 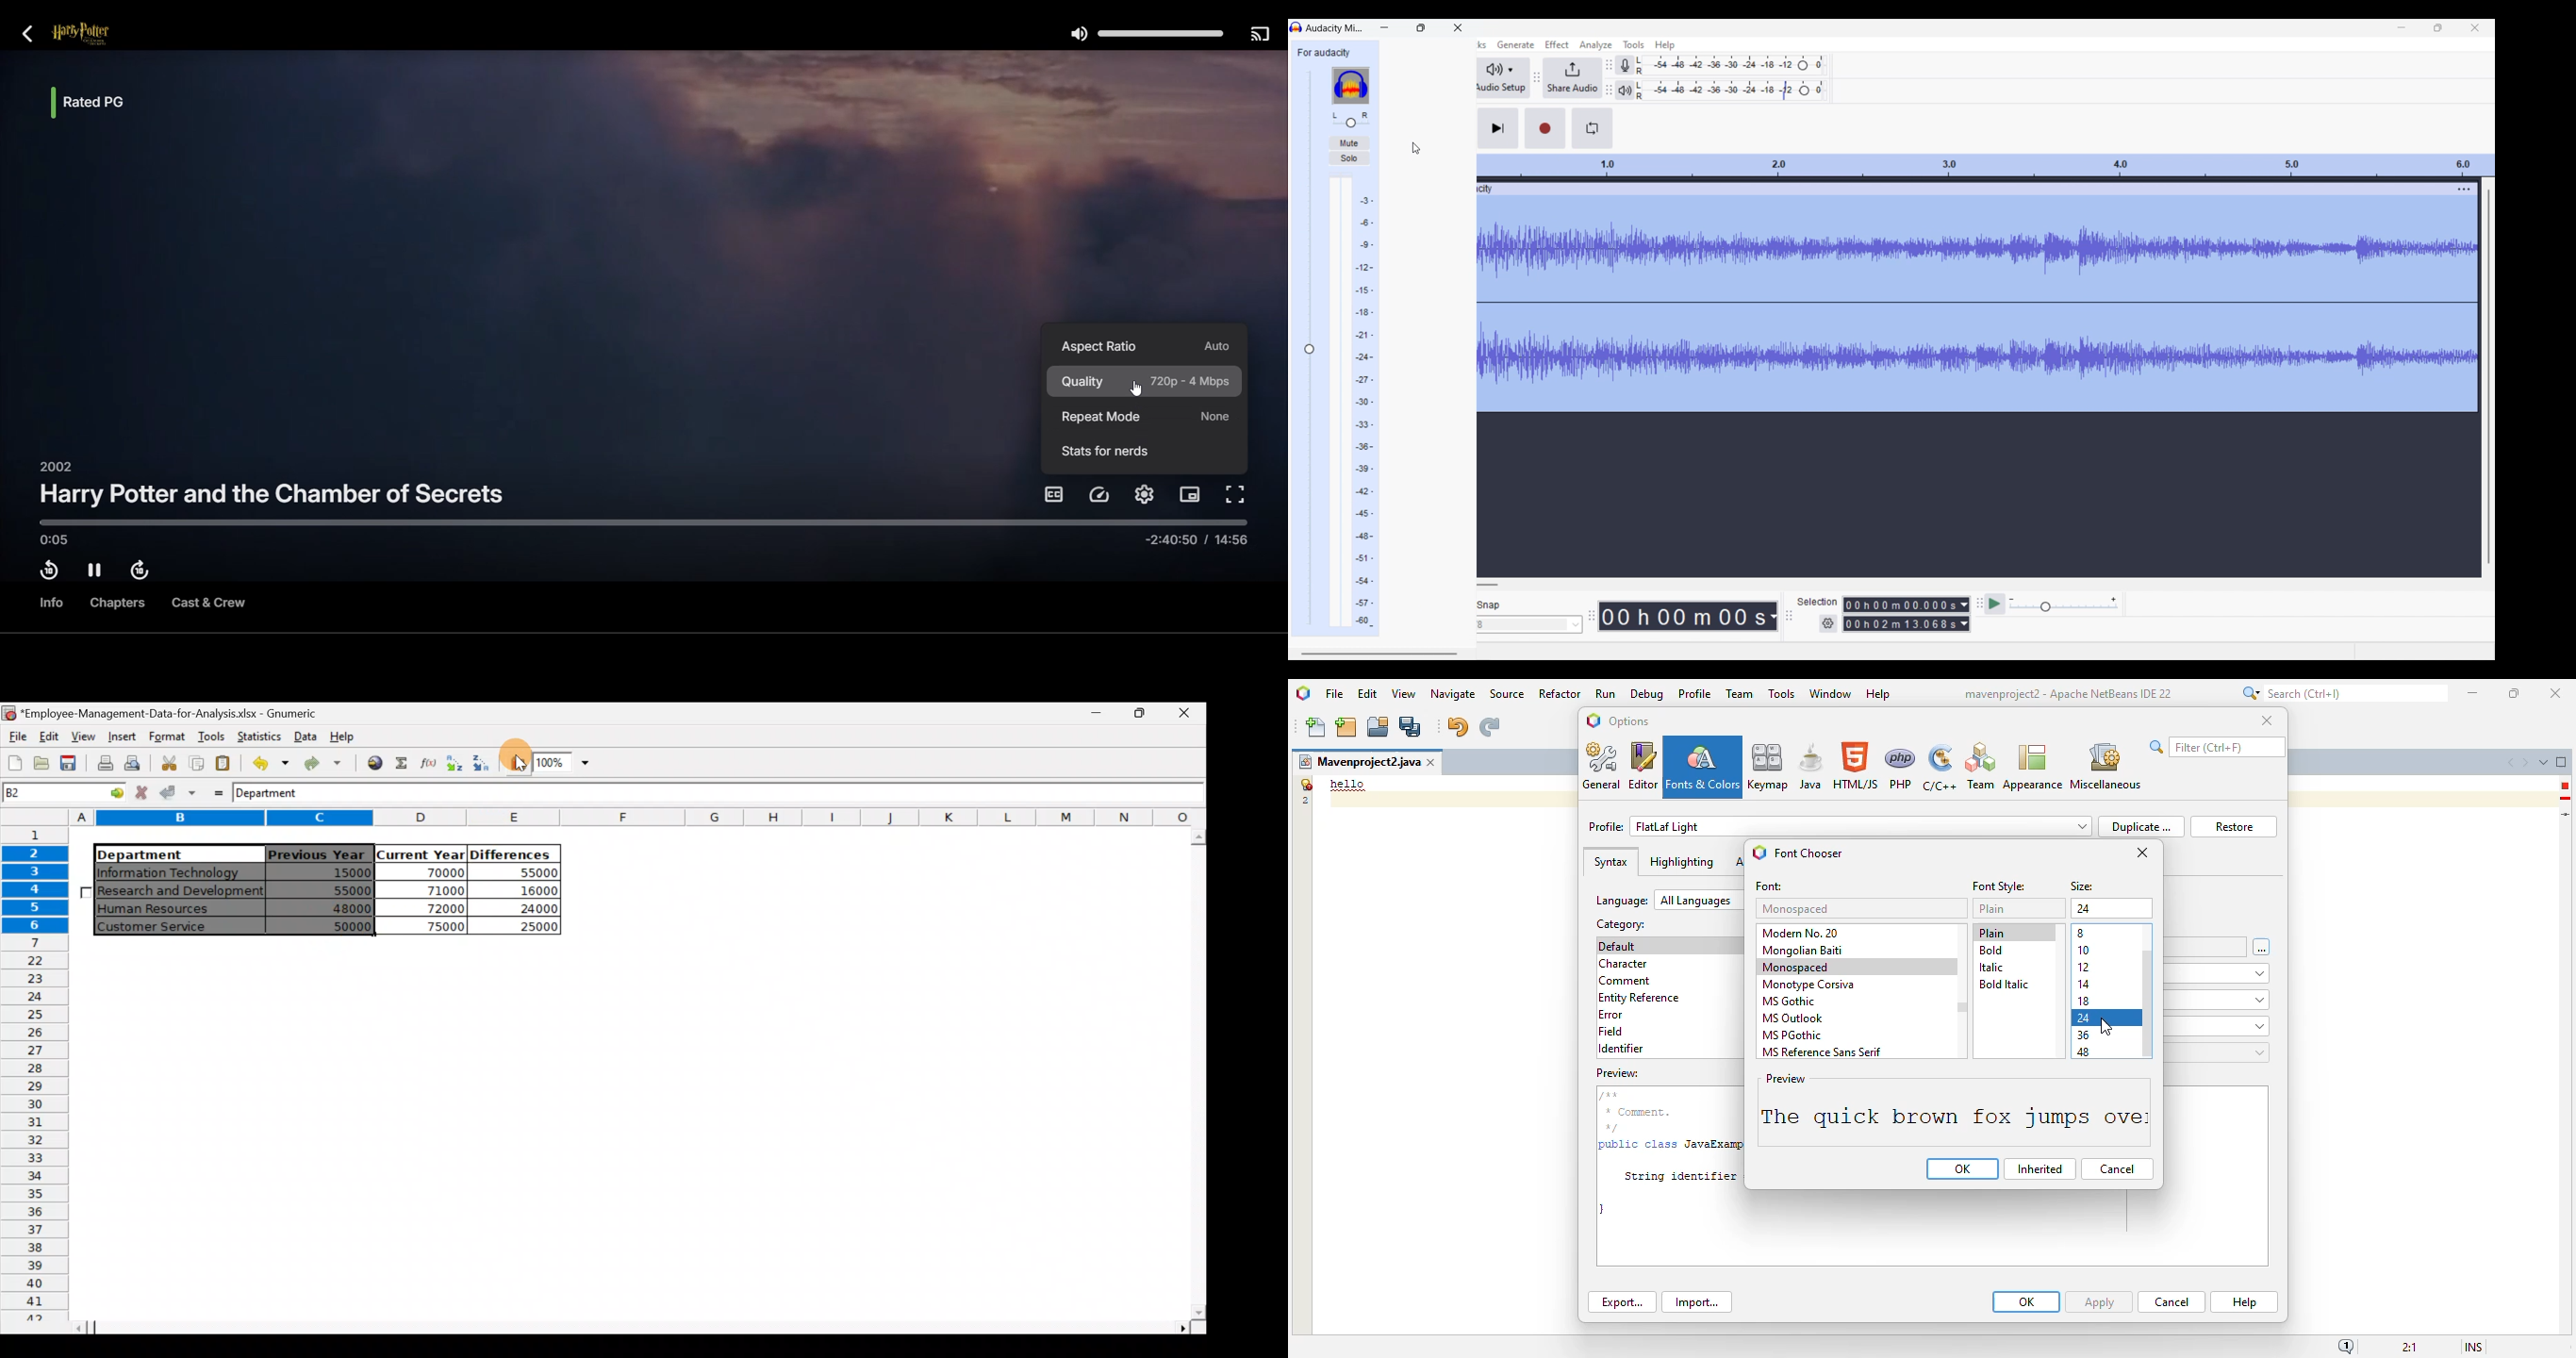 What do you see at coordinates (2140, 826) in the screenshot?
I see `duplicate` at bounding box center [2140, 826].